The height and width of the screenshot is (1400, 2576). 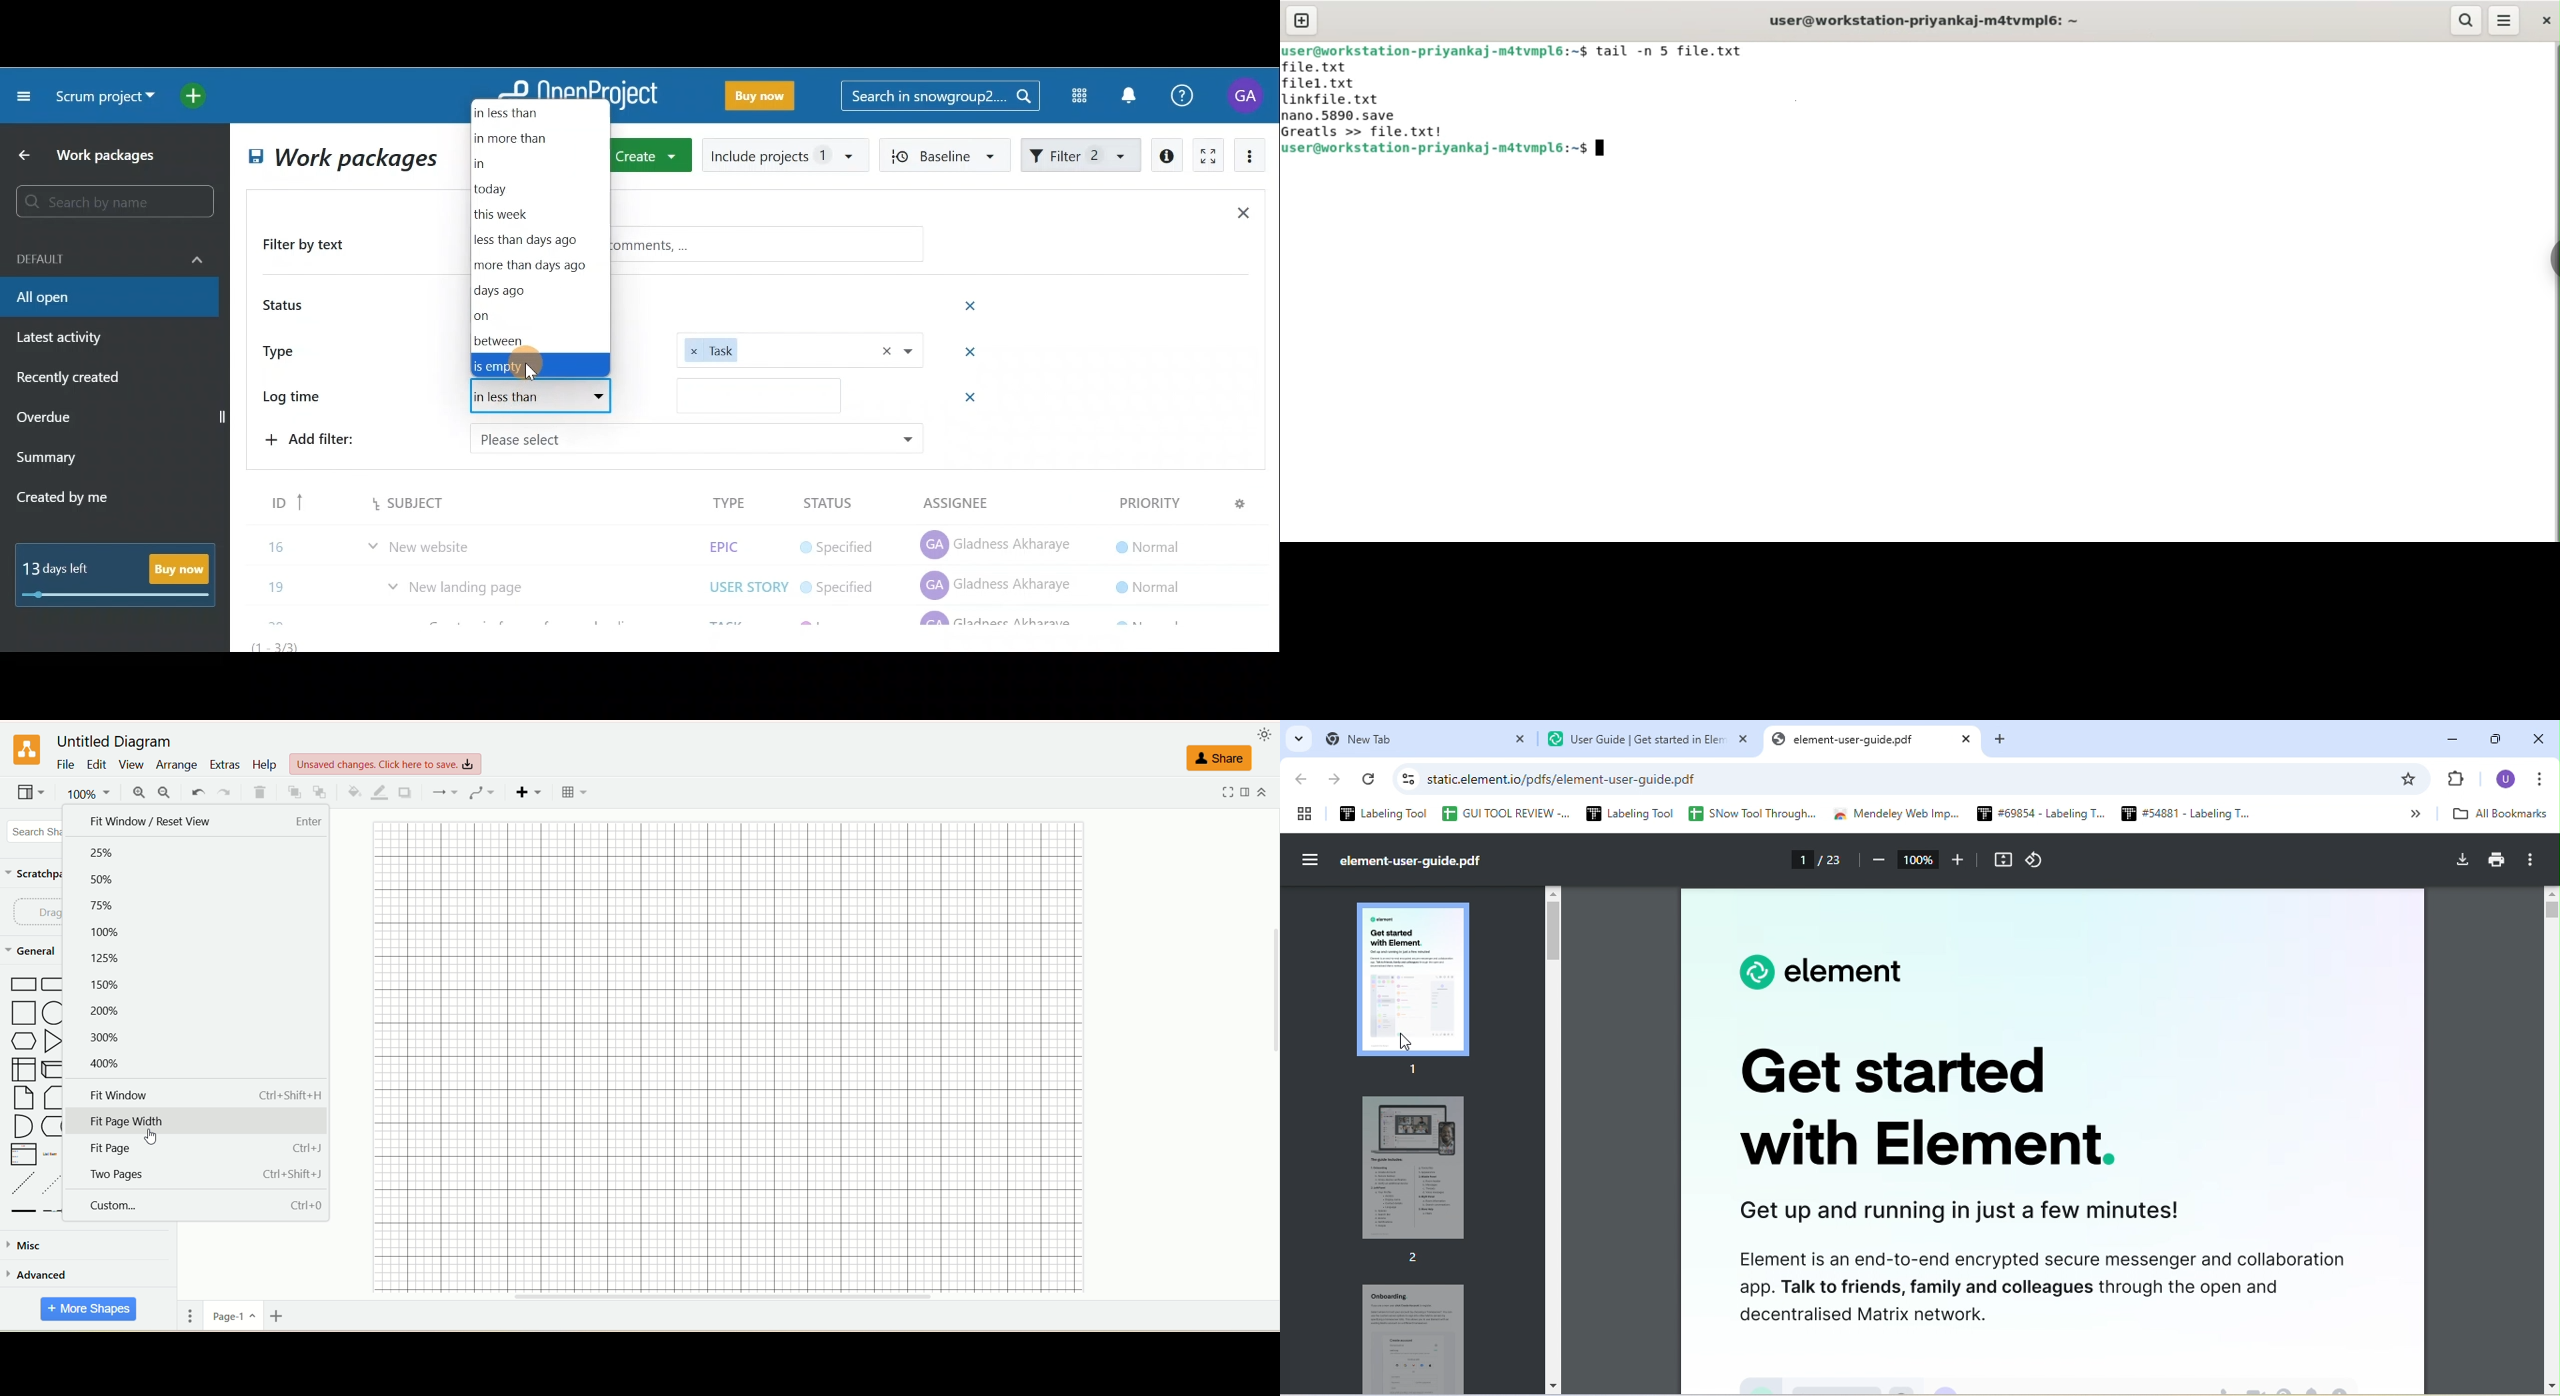 I want to click on two pages, so click(x=194, y=1177).